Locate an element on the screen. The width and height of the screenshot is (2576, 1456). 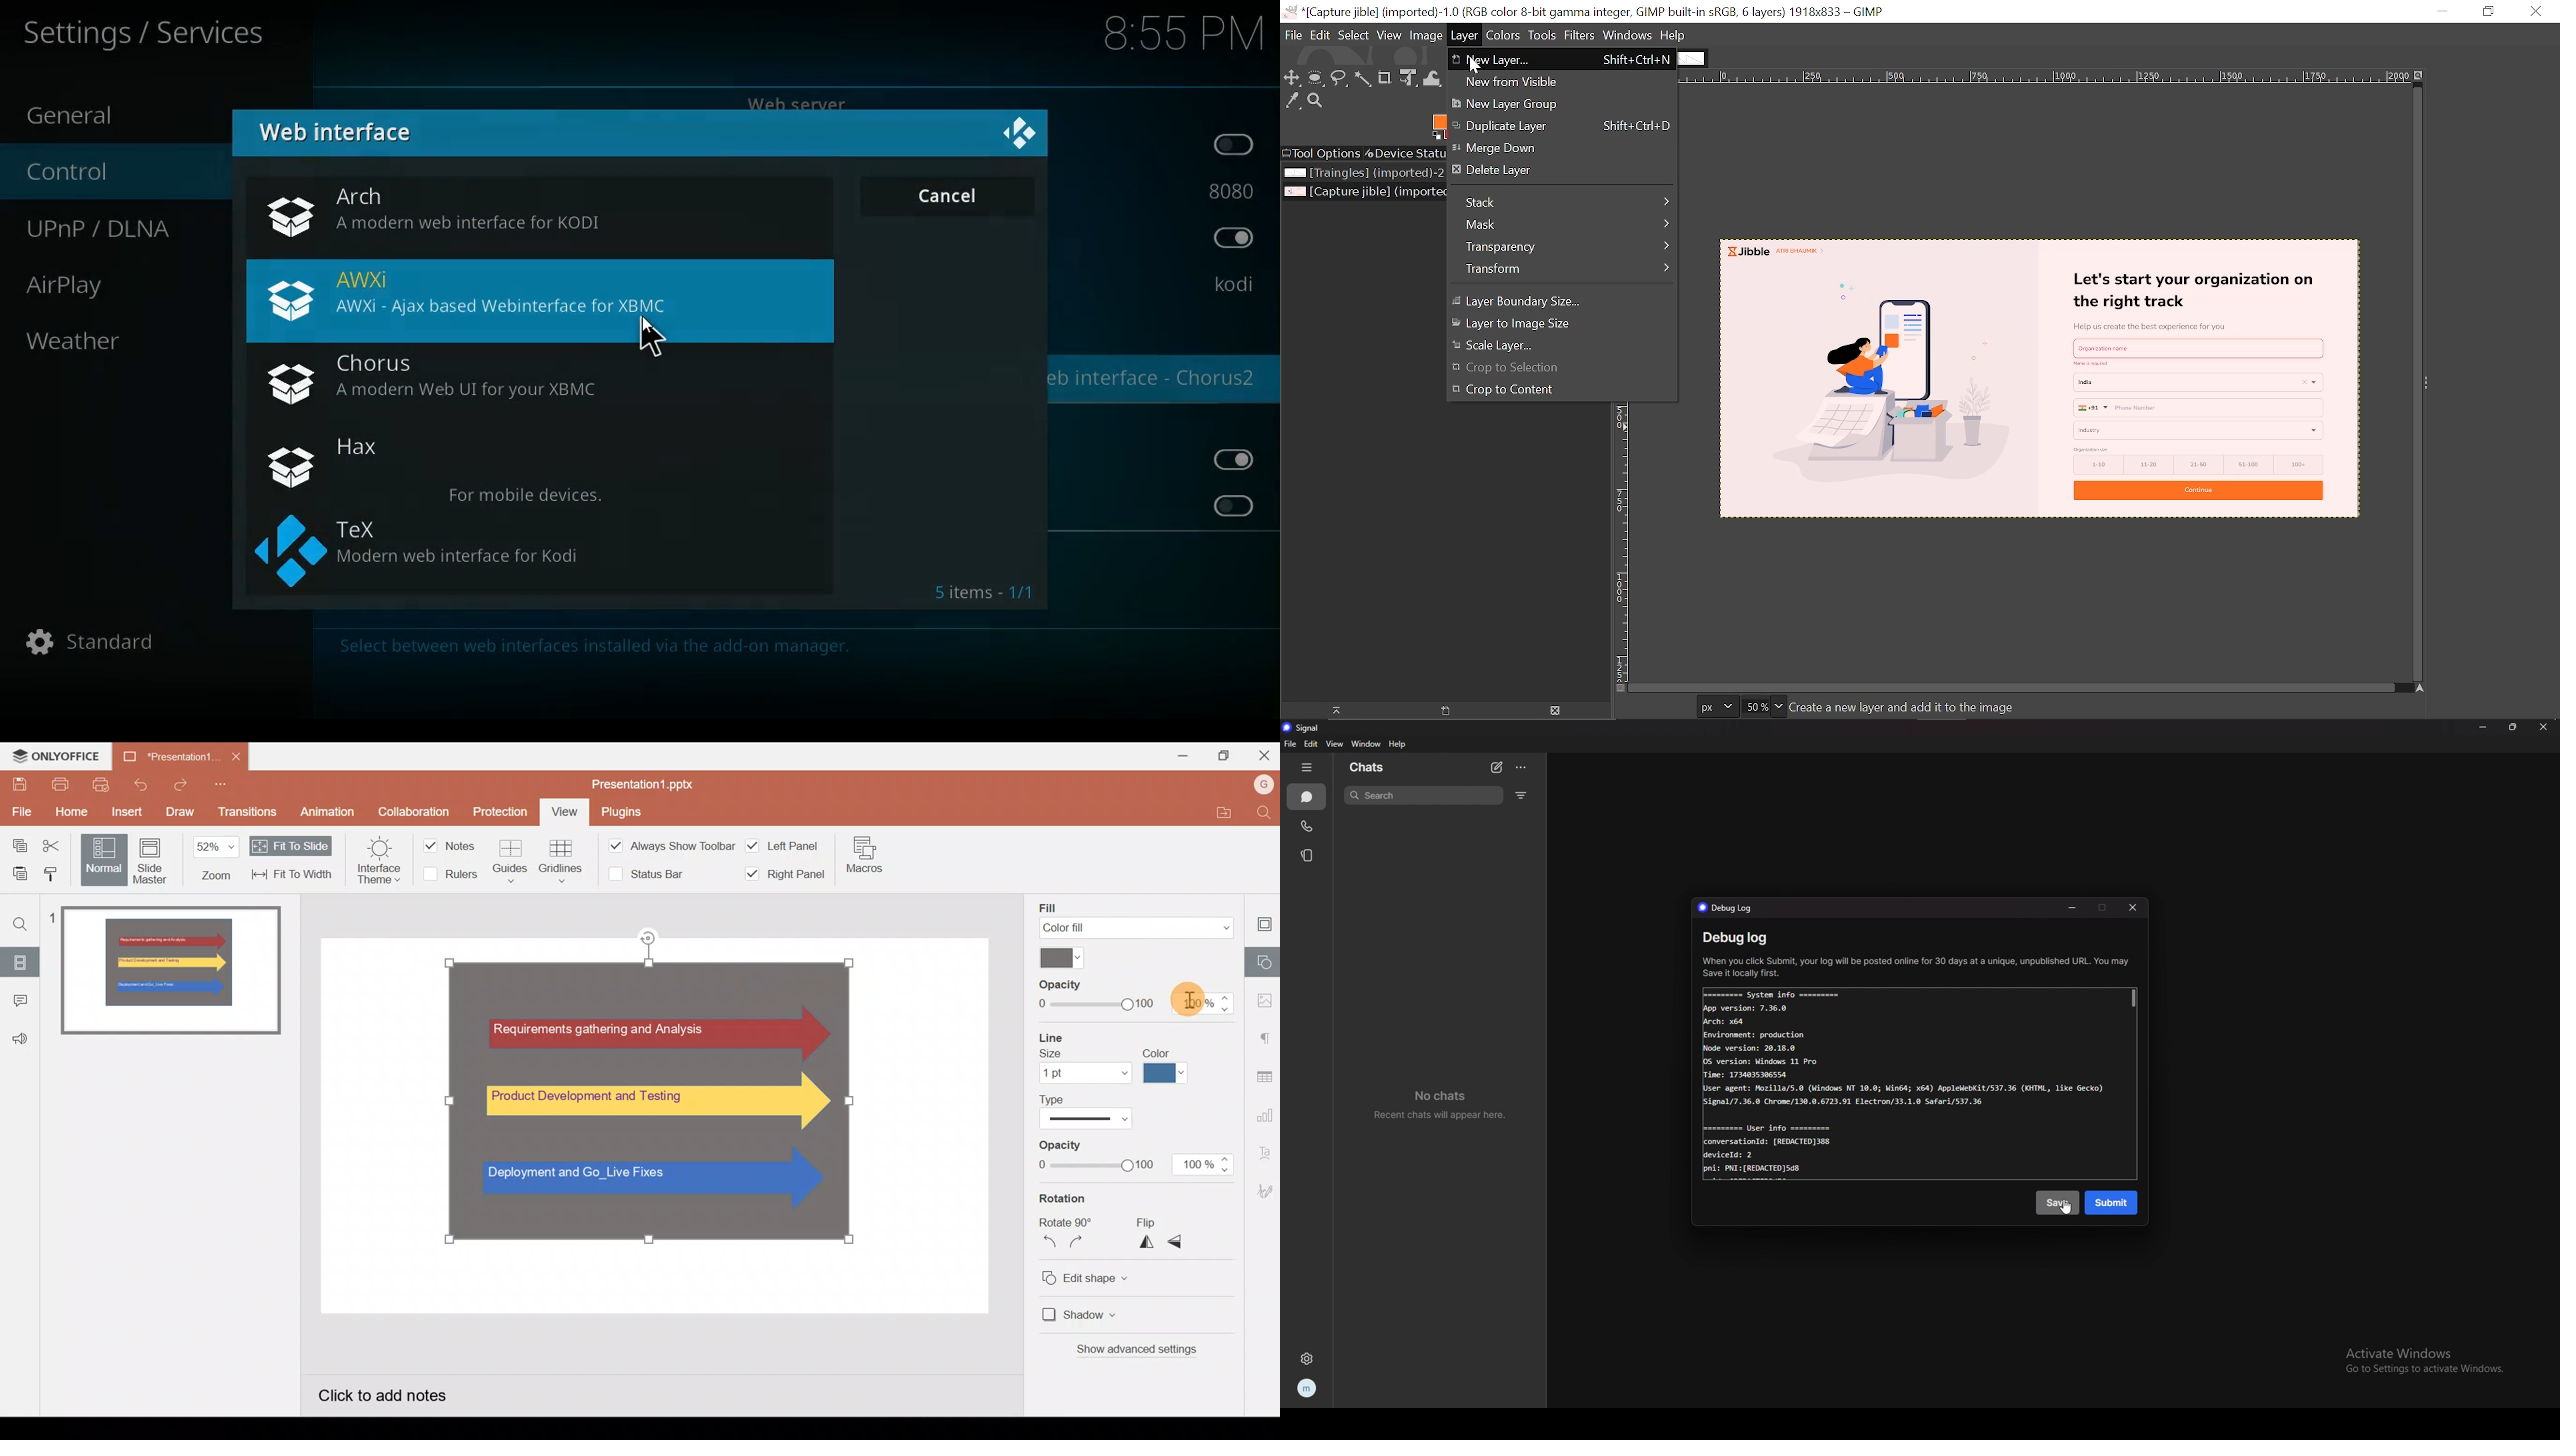
Save is located at coordinates (16, 782).